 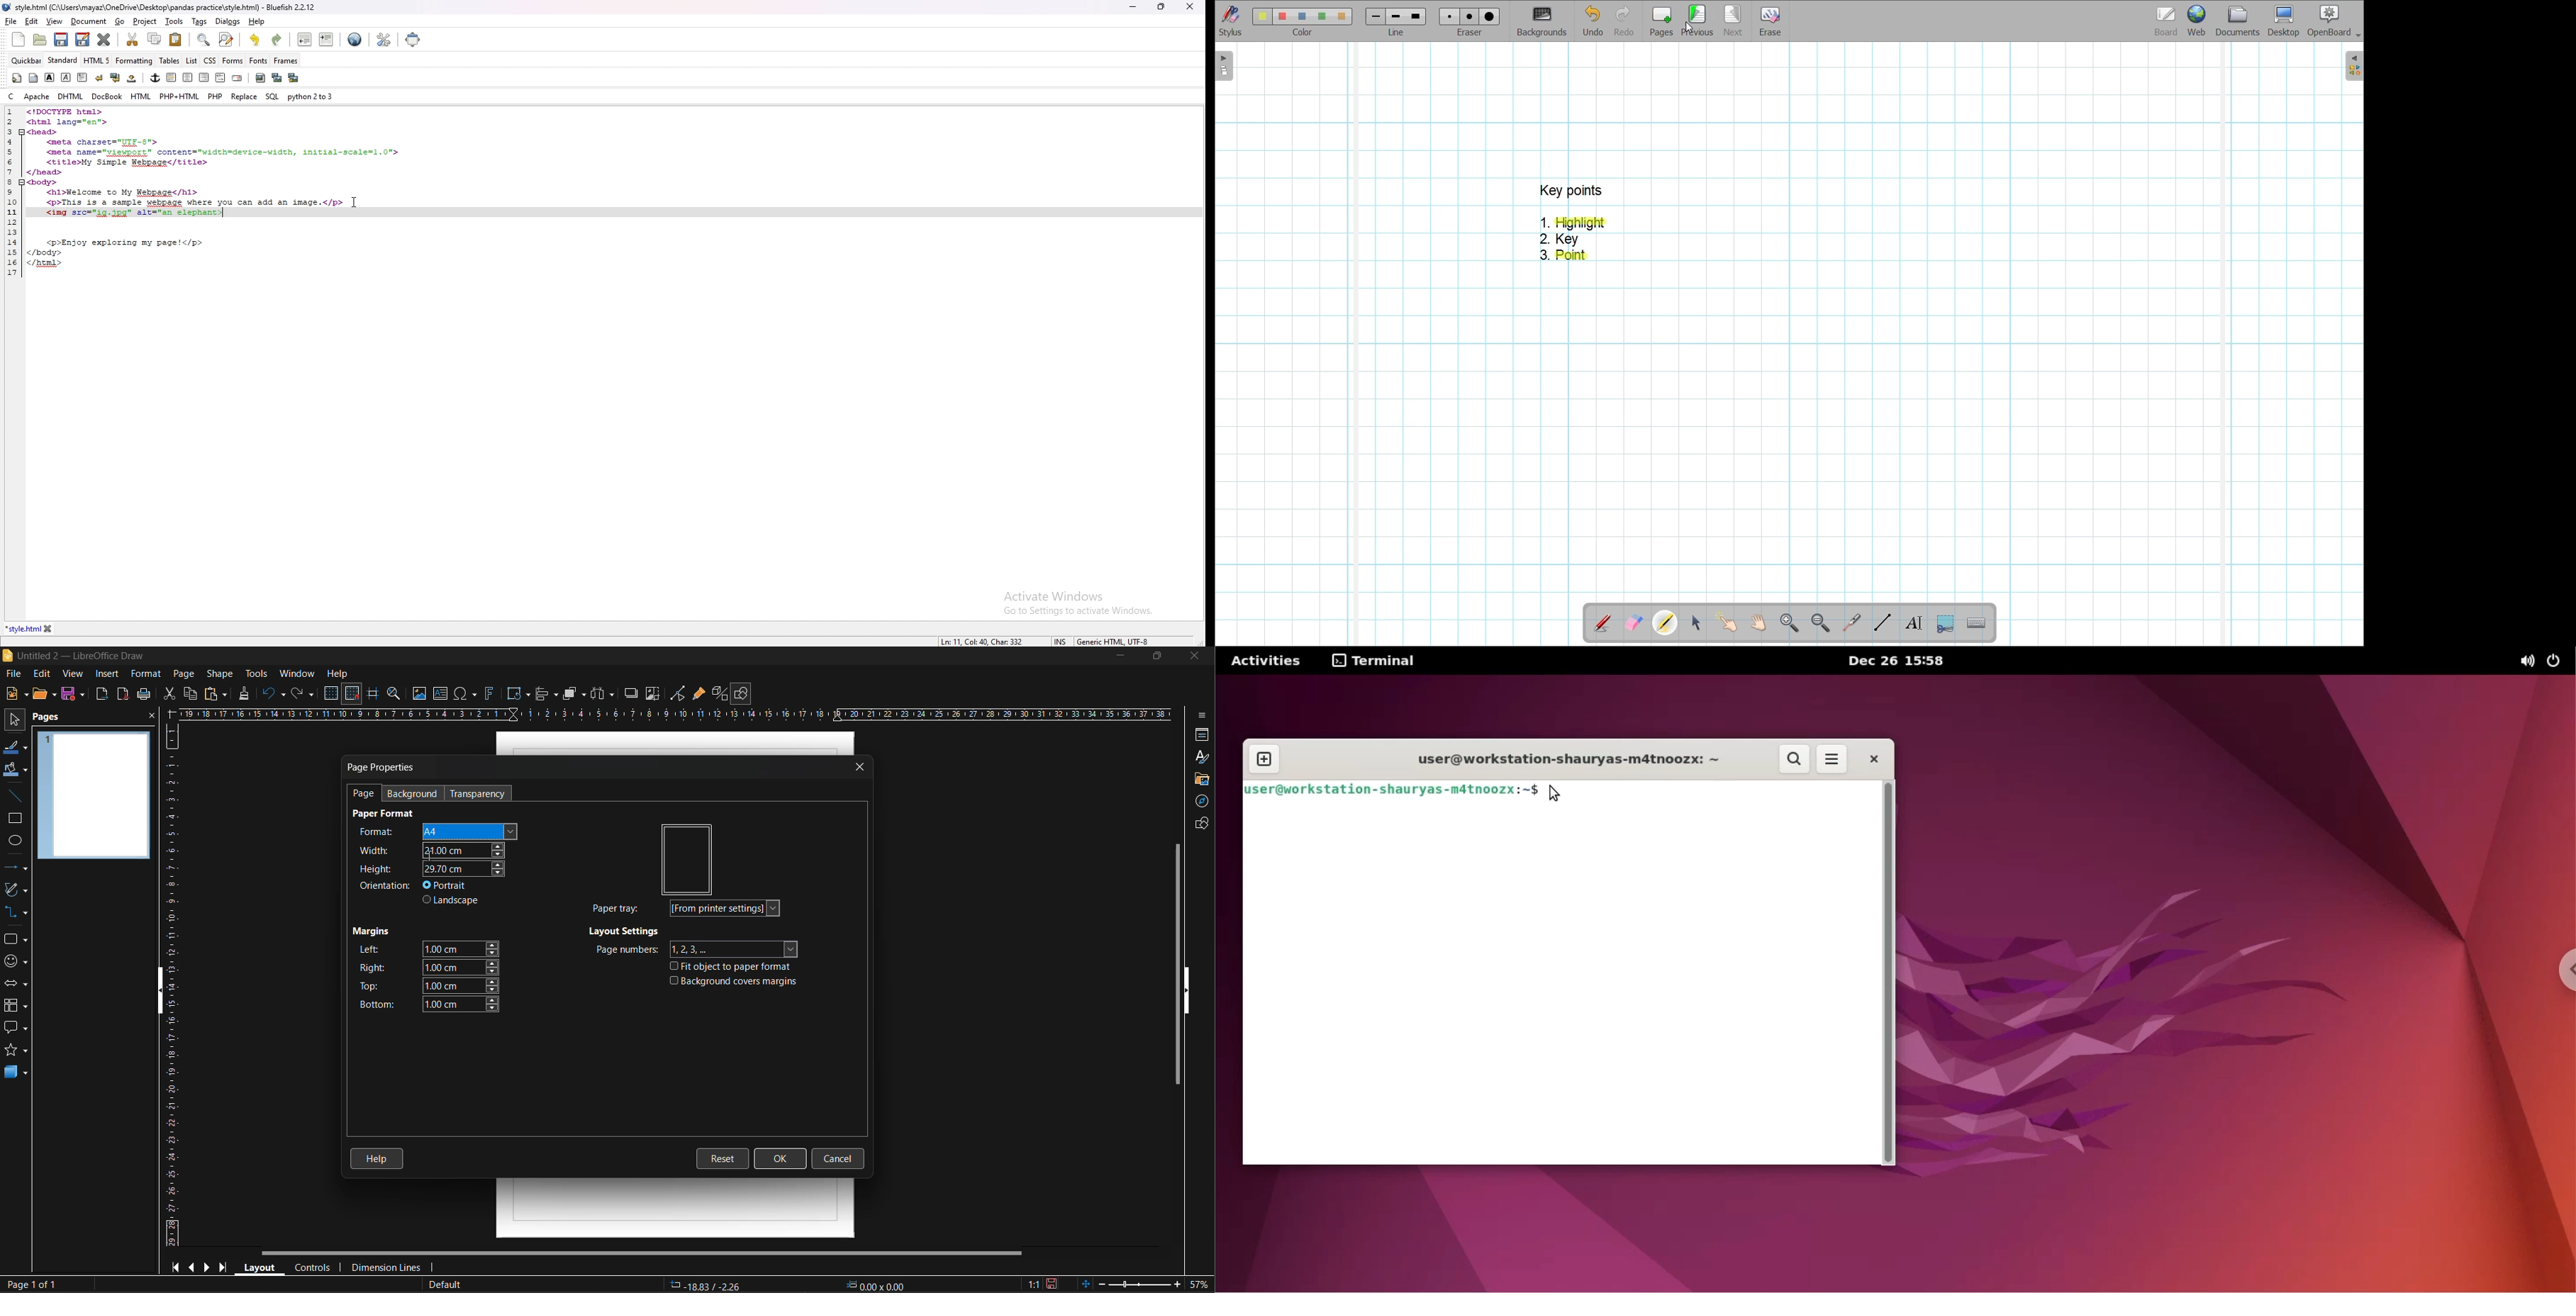 What do you see at coordinates (1851, 623) in the screenshot?
I see `Use virtual laser` at bounding box center [1851, 623].